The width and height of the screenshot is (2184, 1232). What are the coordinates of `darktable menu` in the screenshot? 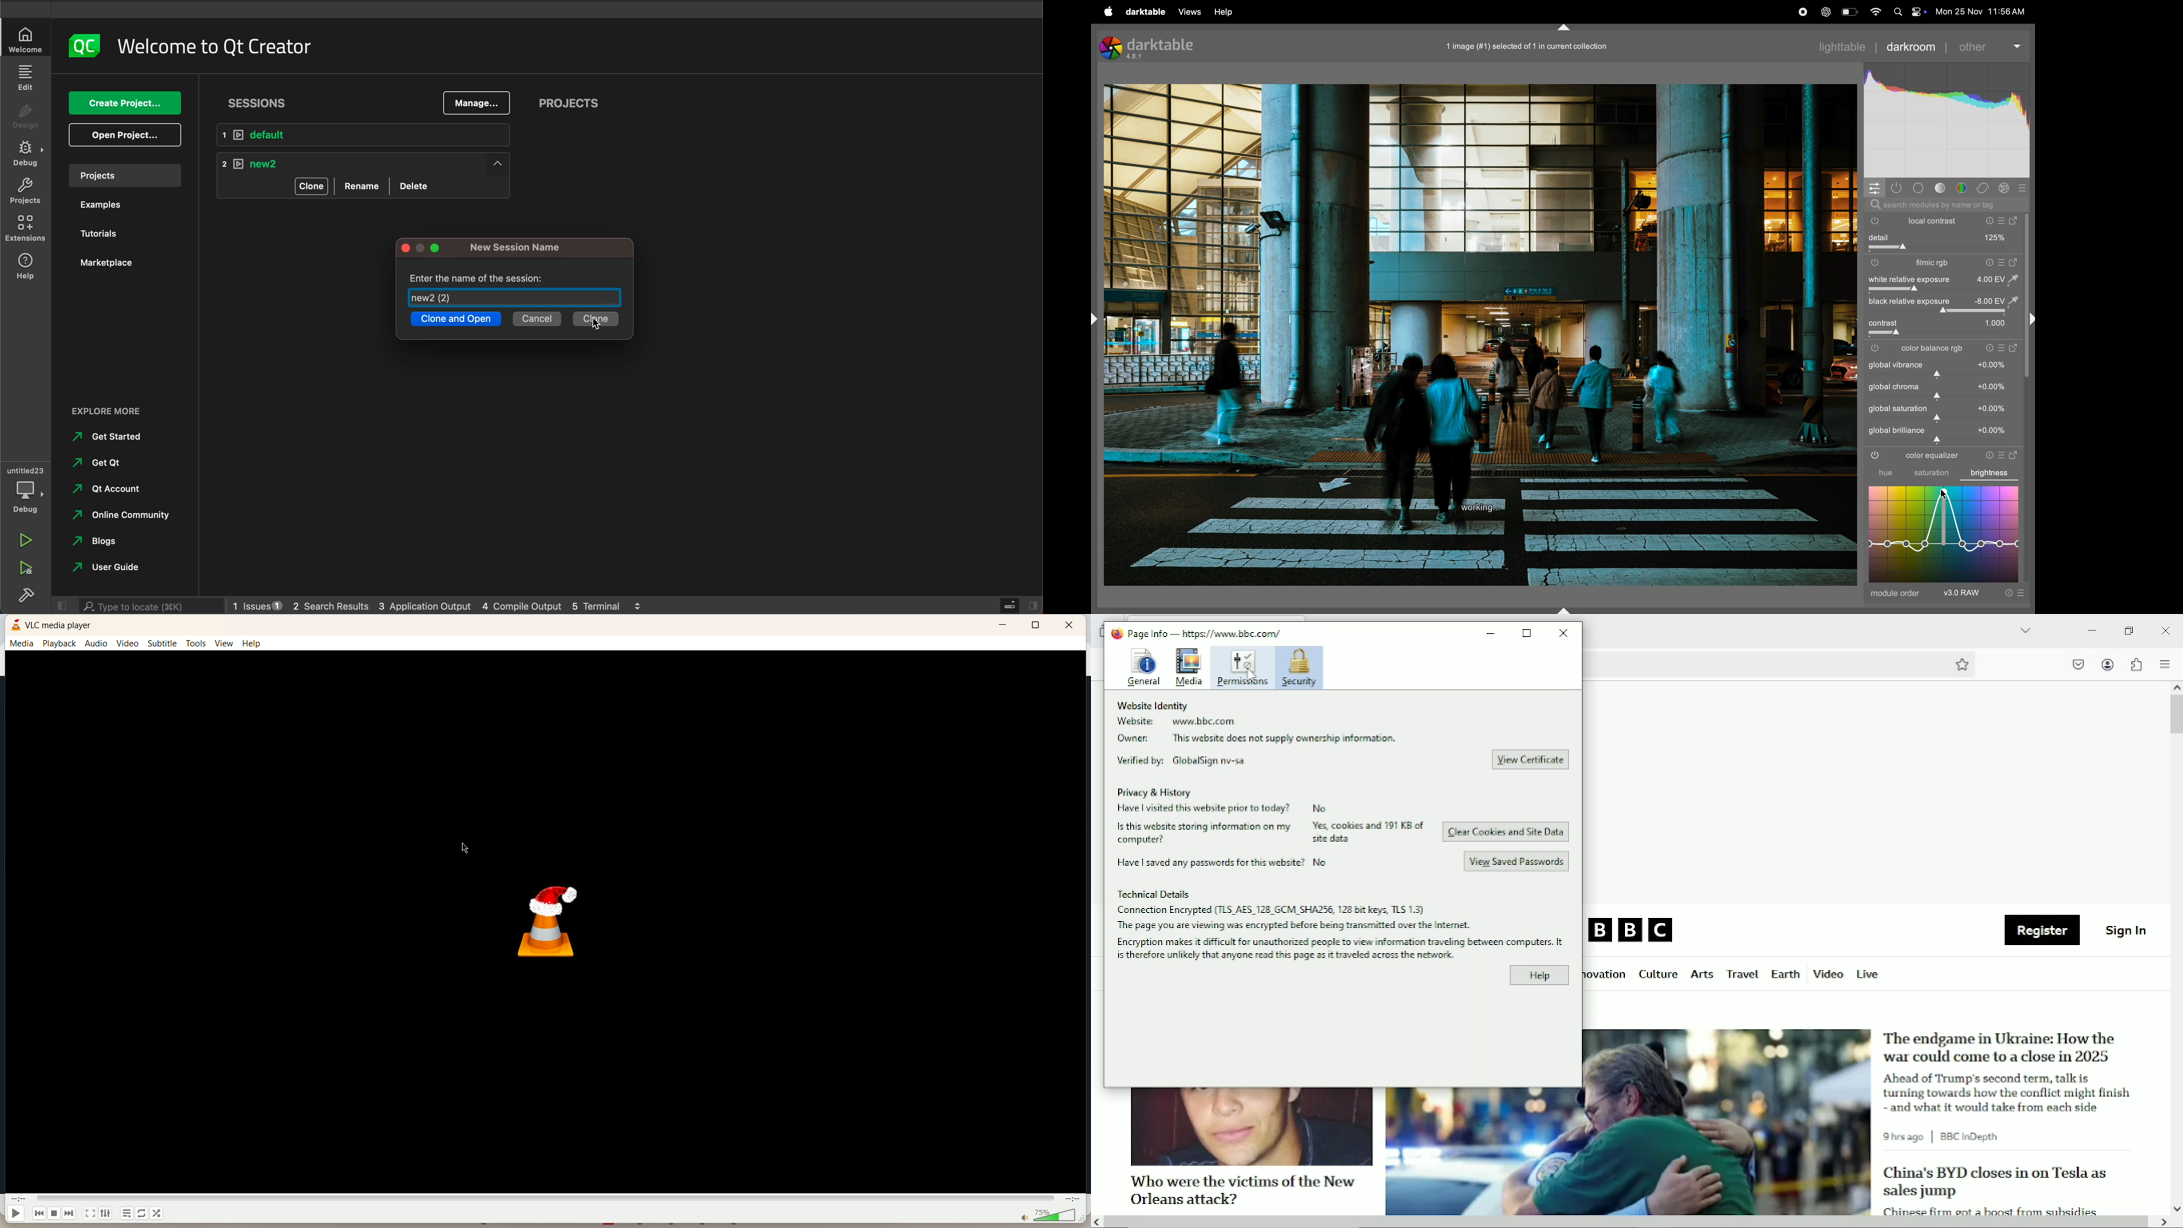 It's located at (1147, 11).